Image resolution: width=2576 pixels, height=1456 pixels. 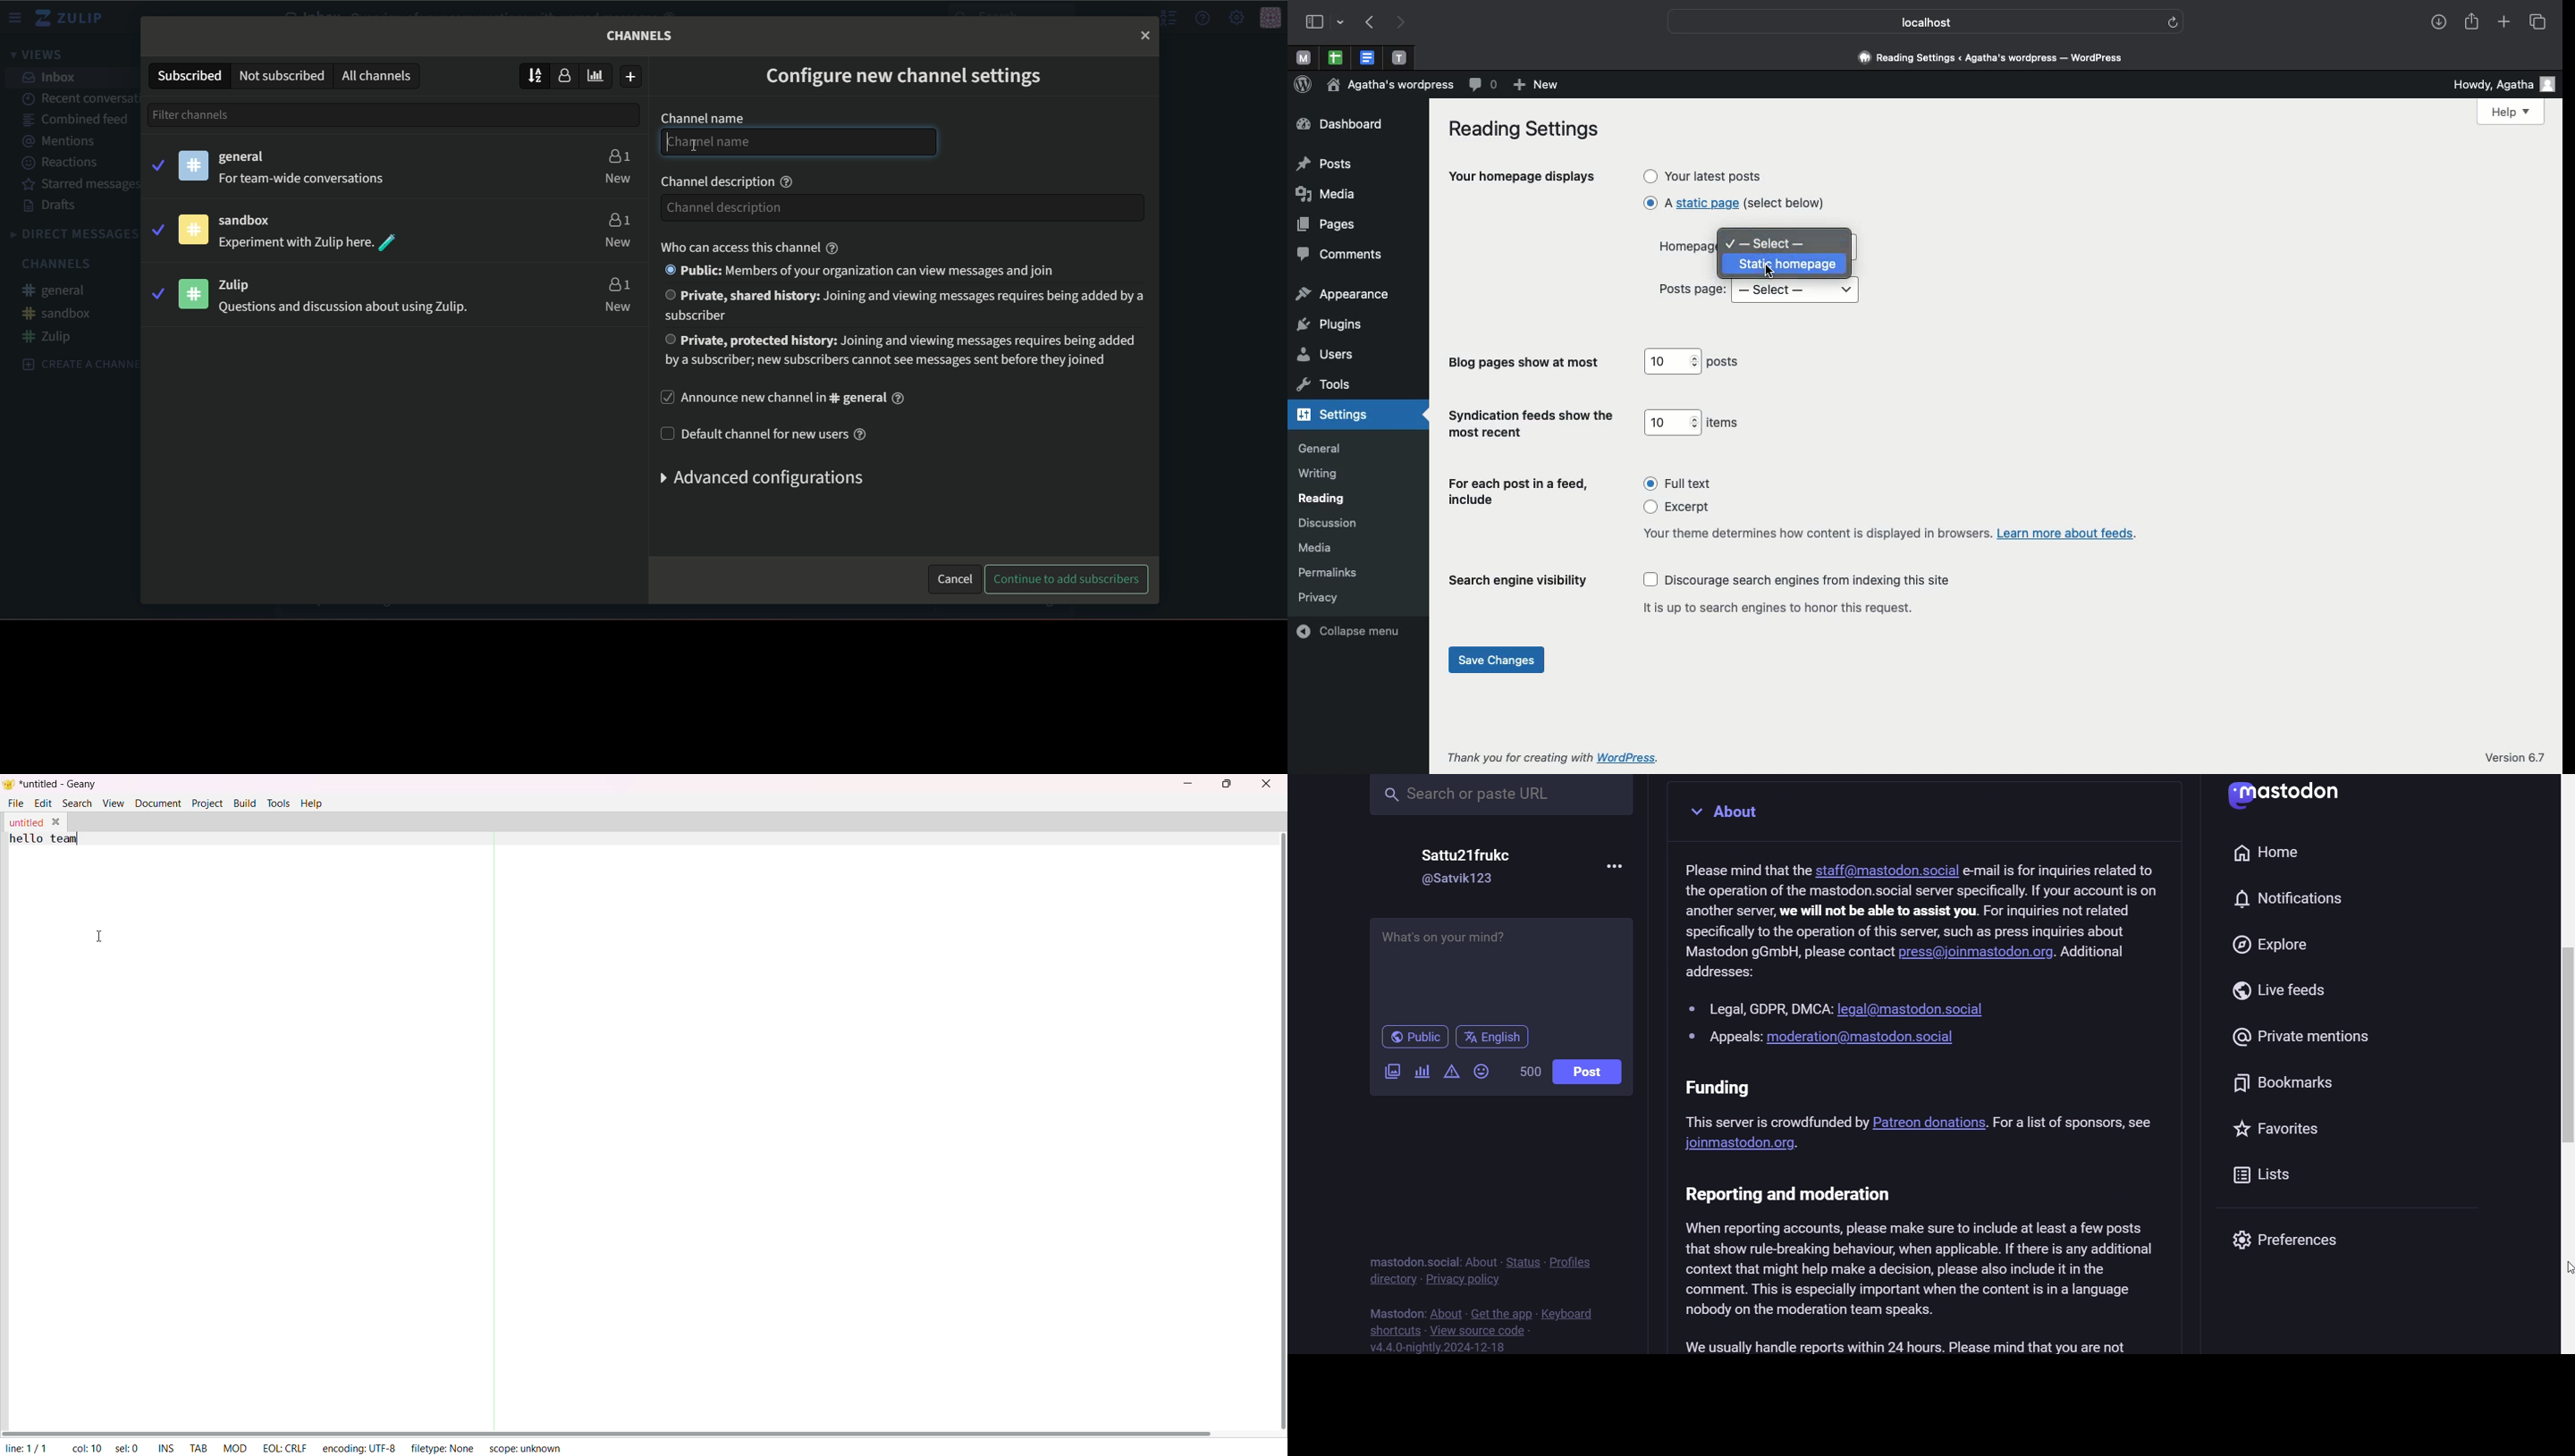 I want to click on Channel name, so click(x=795, y=144).